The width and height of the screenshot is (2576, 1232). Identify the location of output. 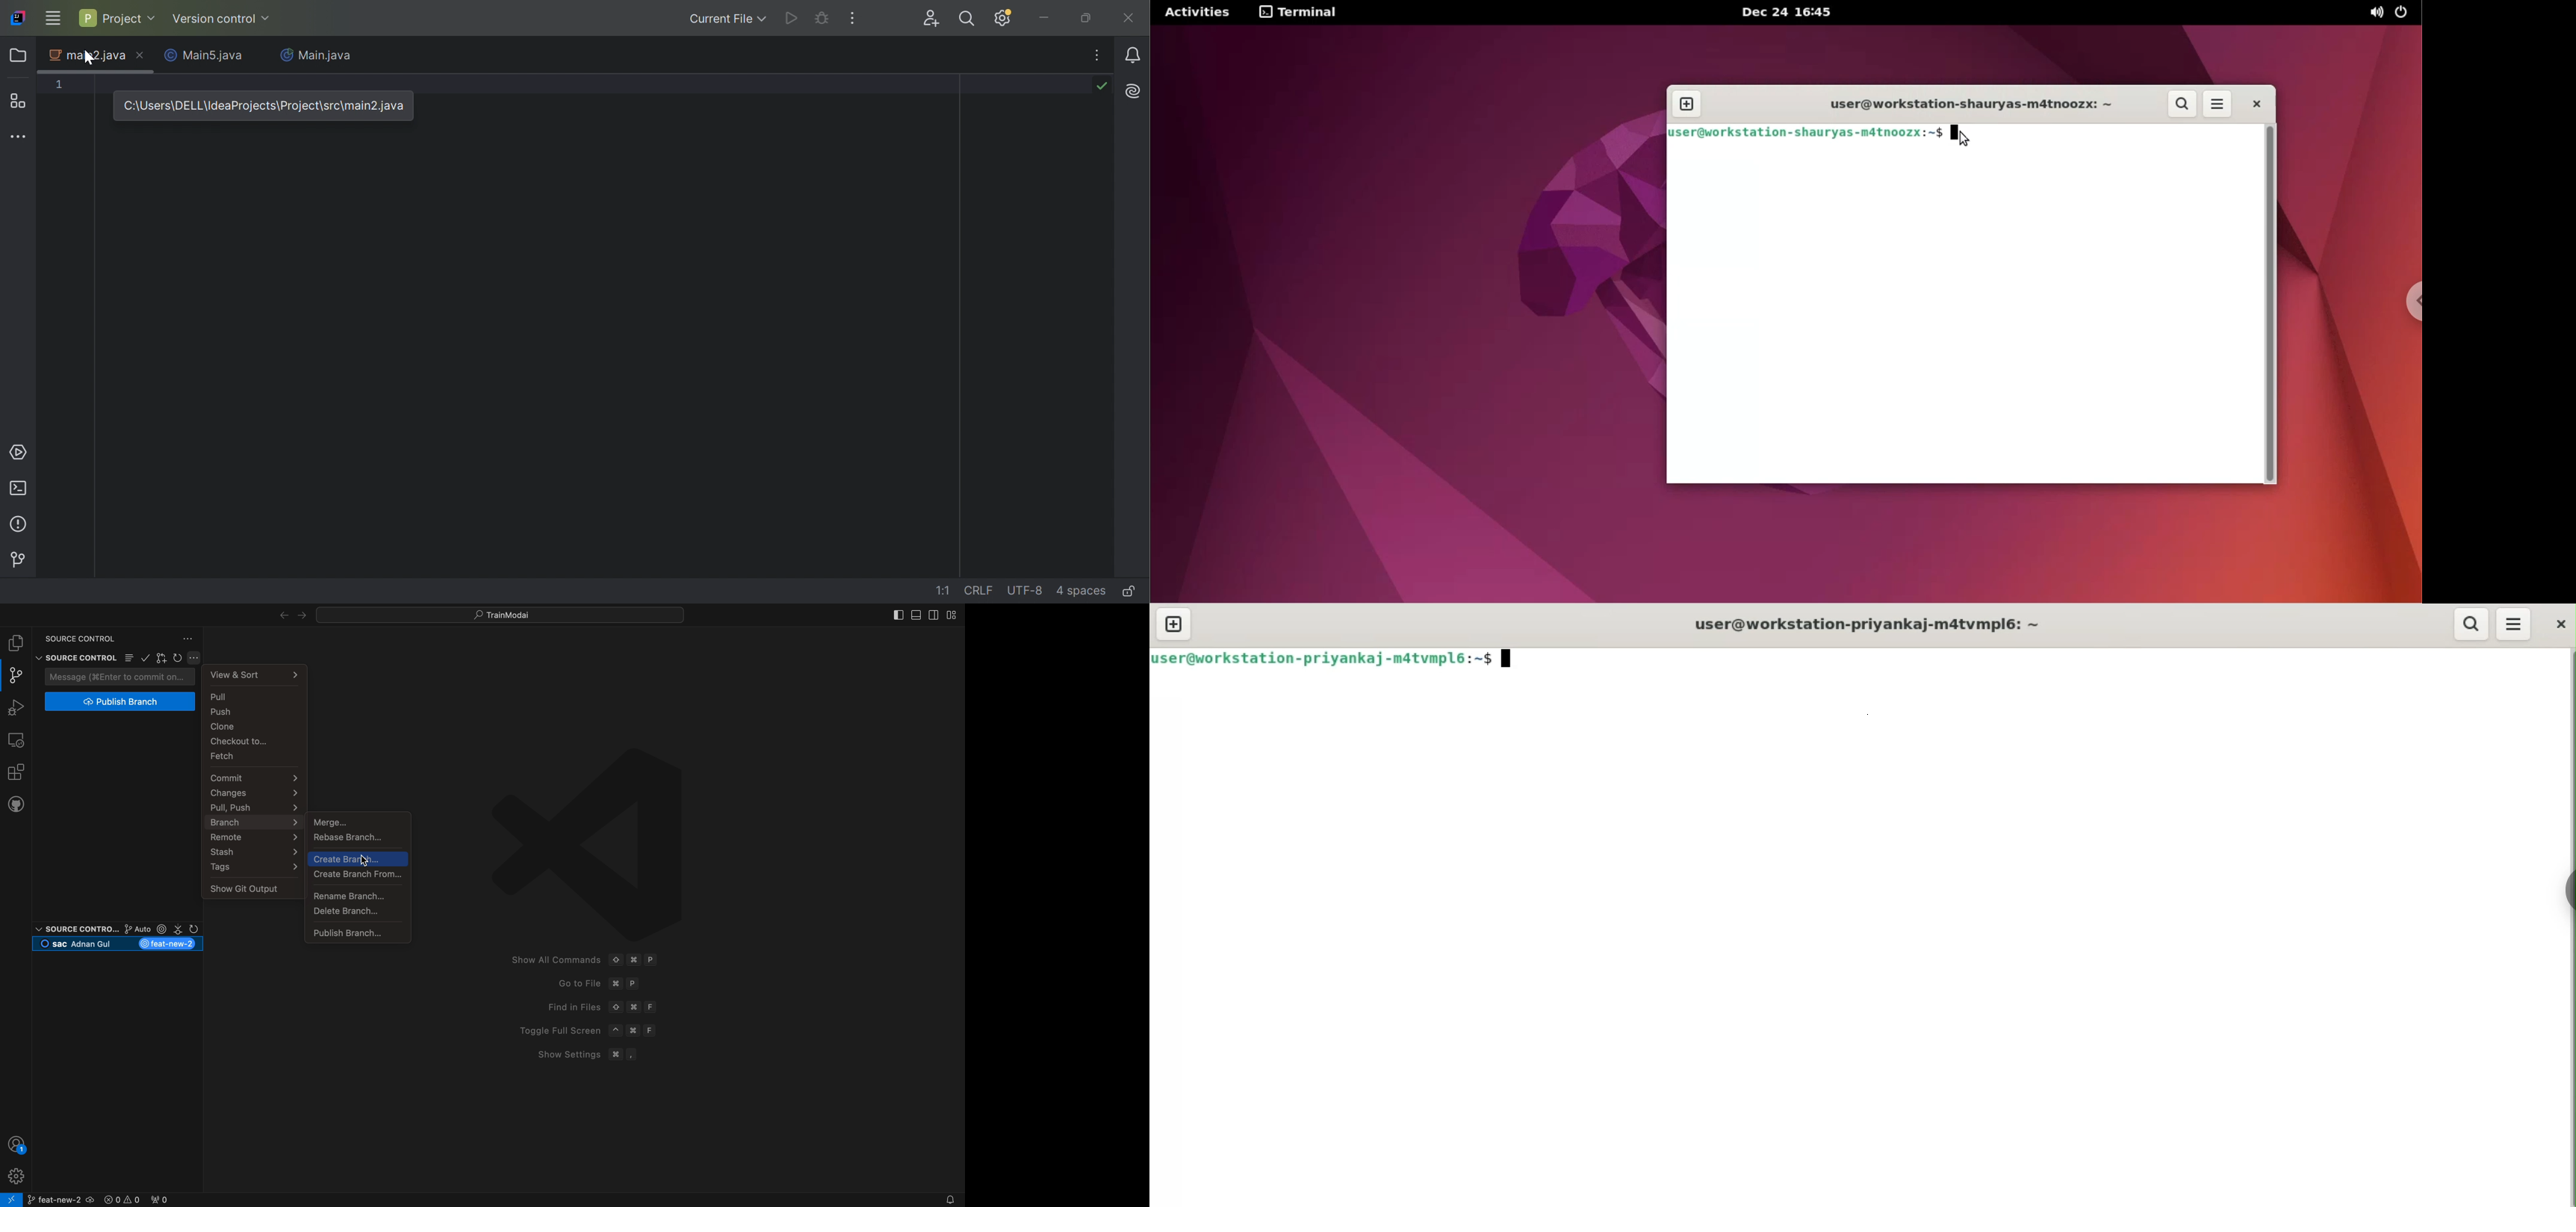
(252, 888).